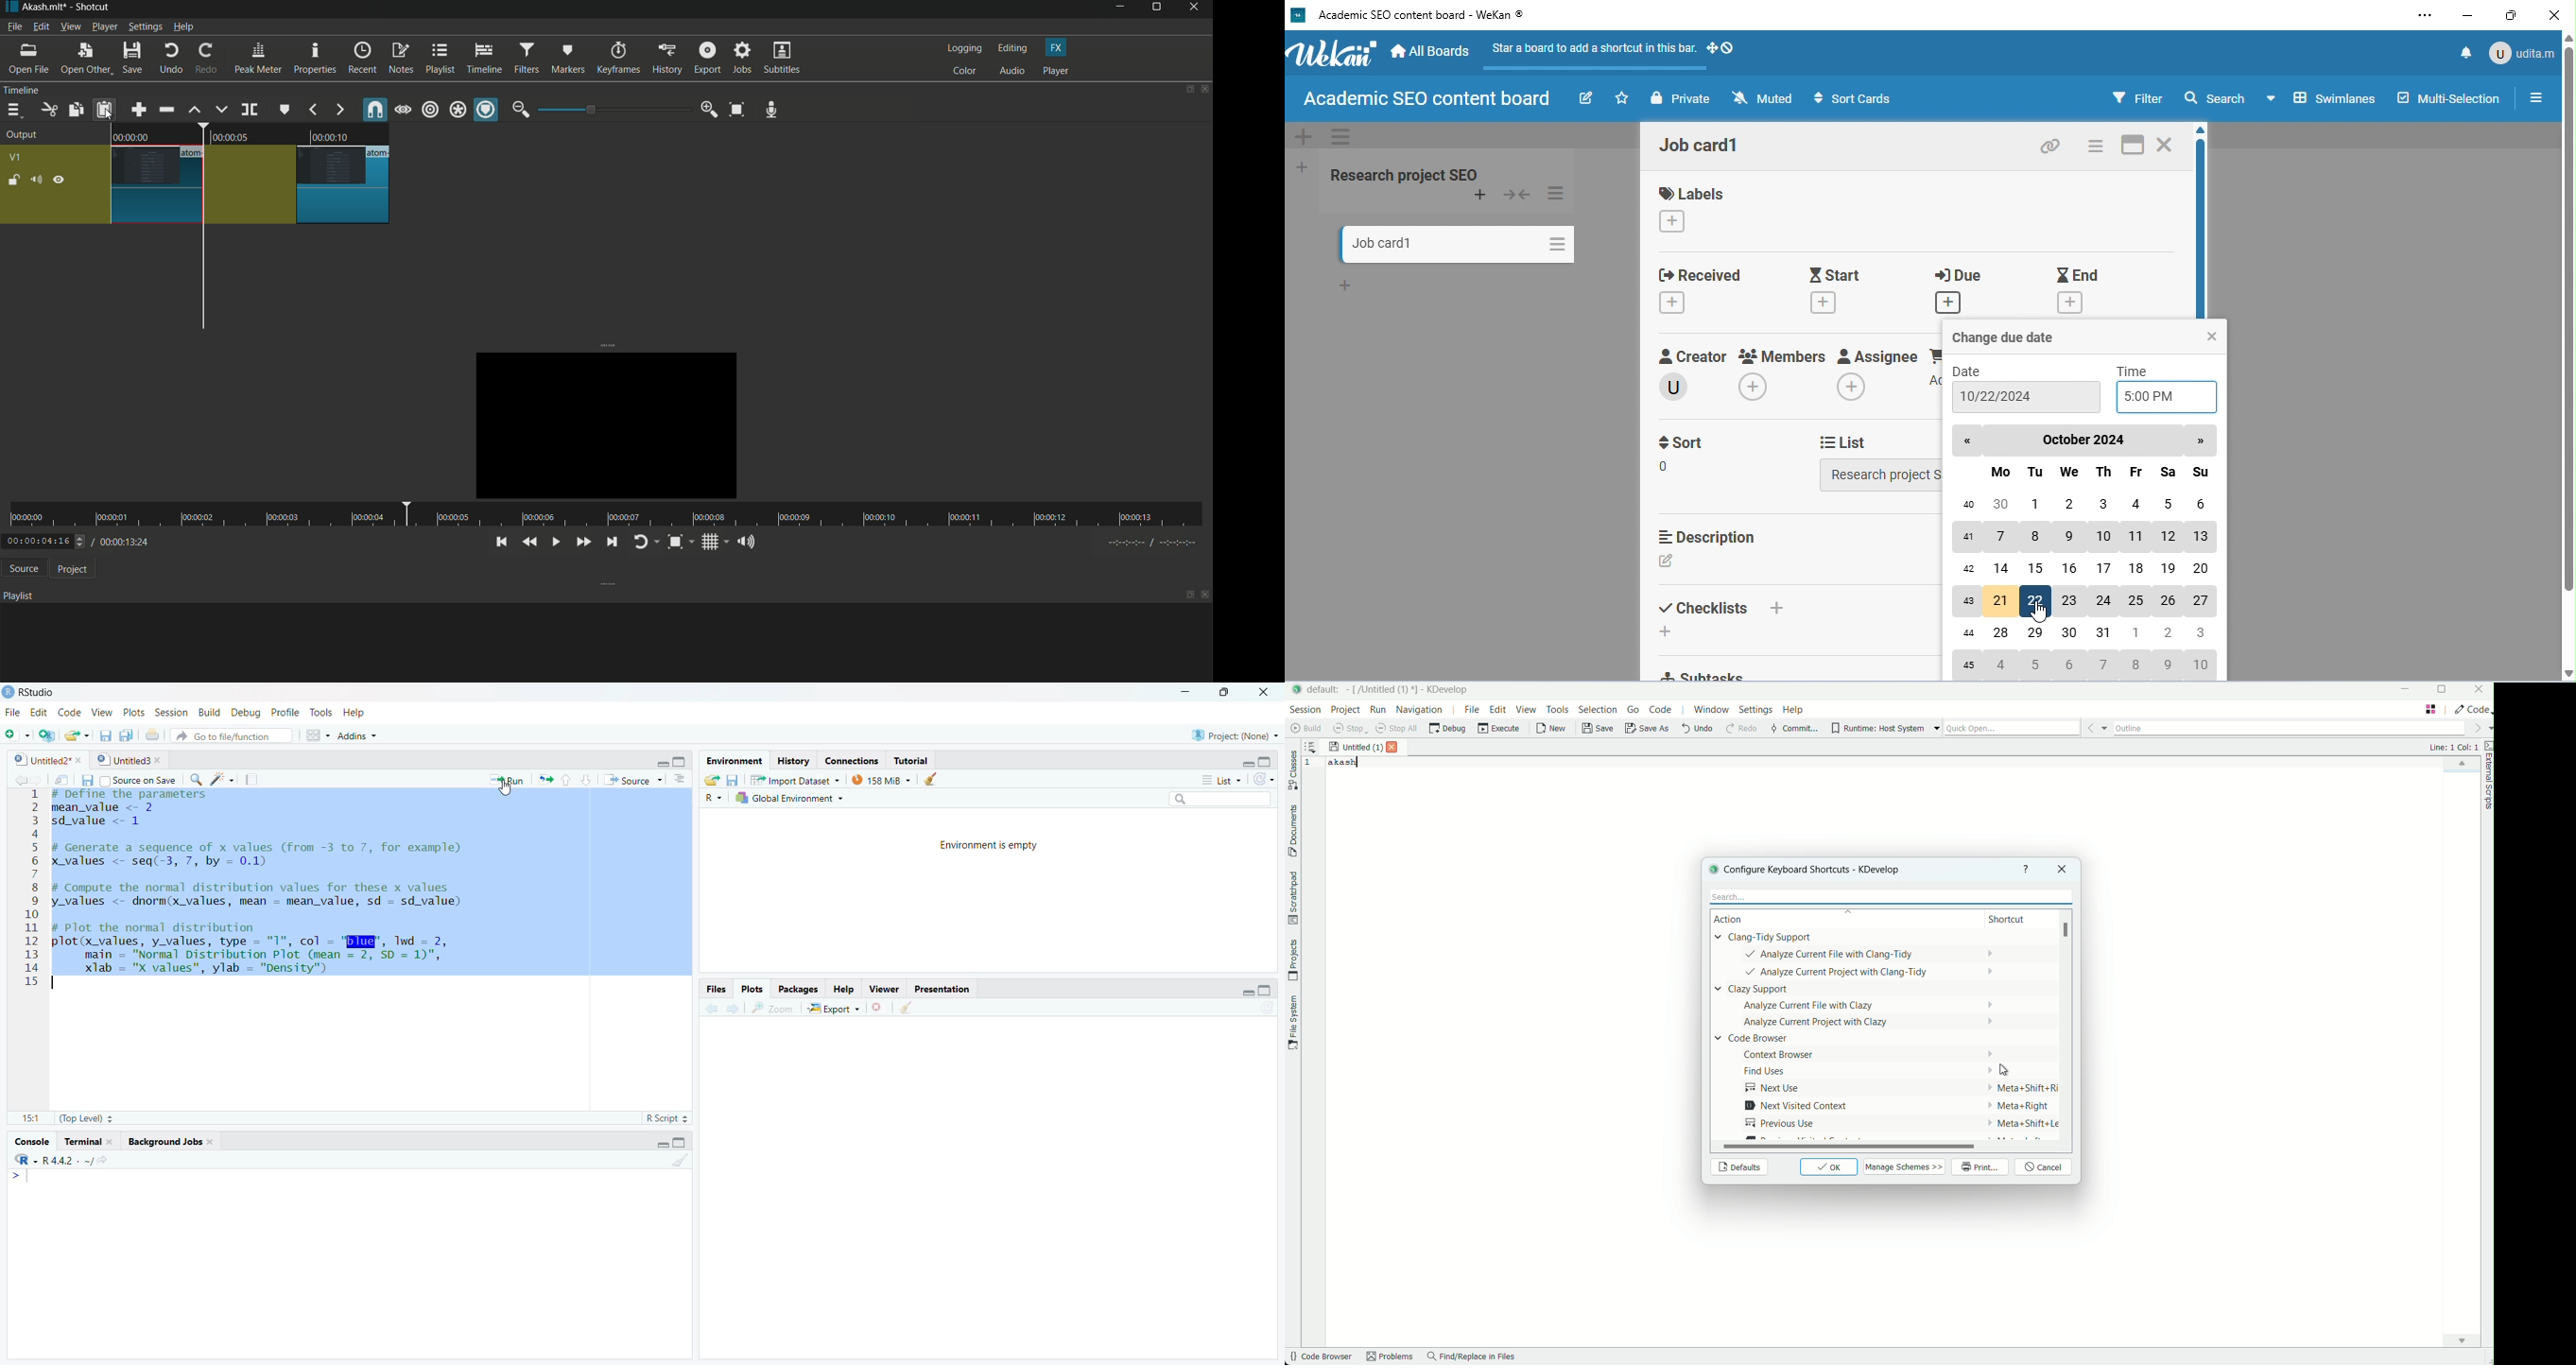 This screenshot has width=2576, height=1372. I want to click on Debug, so click(243, 712).